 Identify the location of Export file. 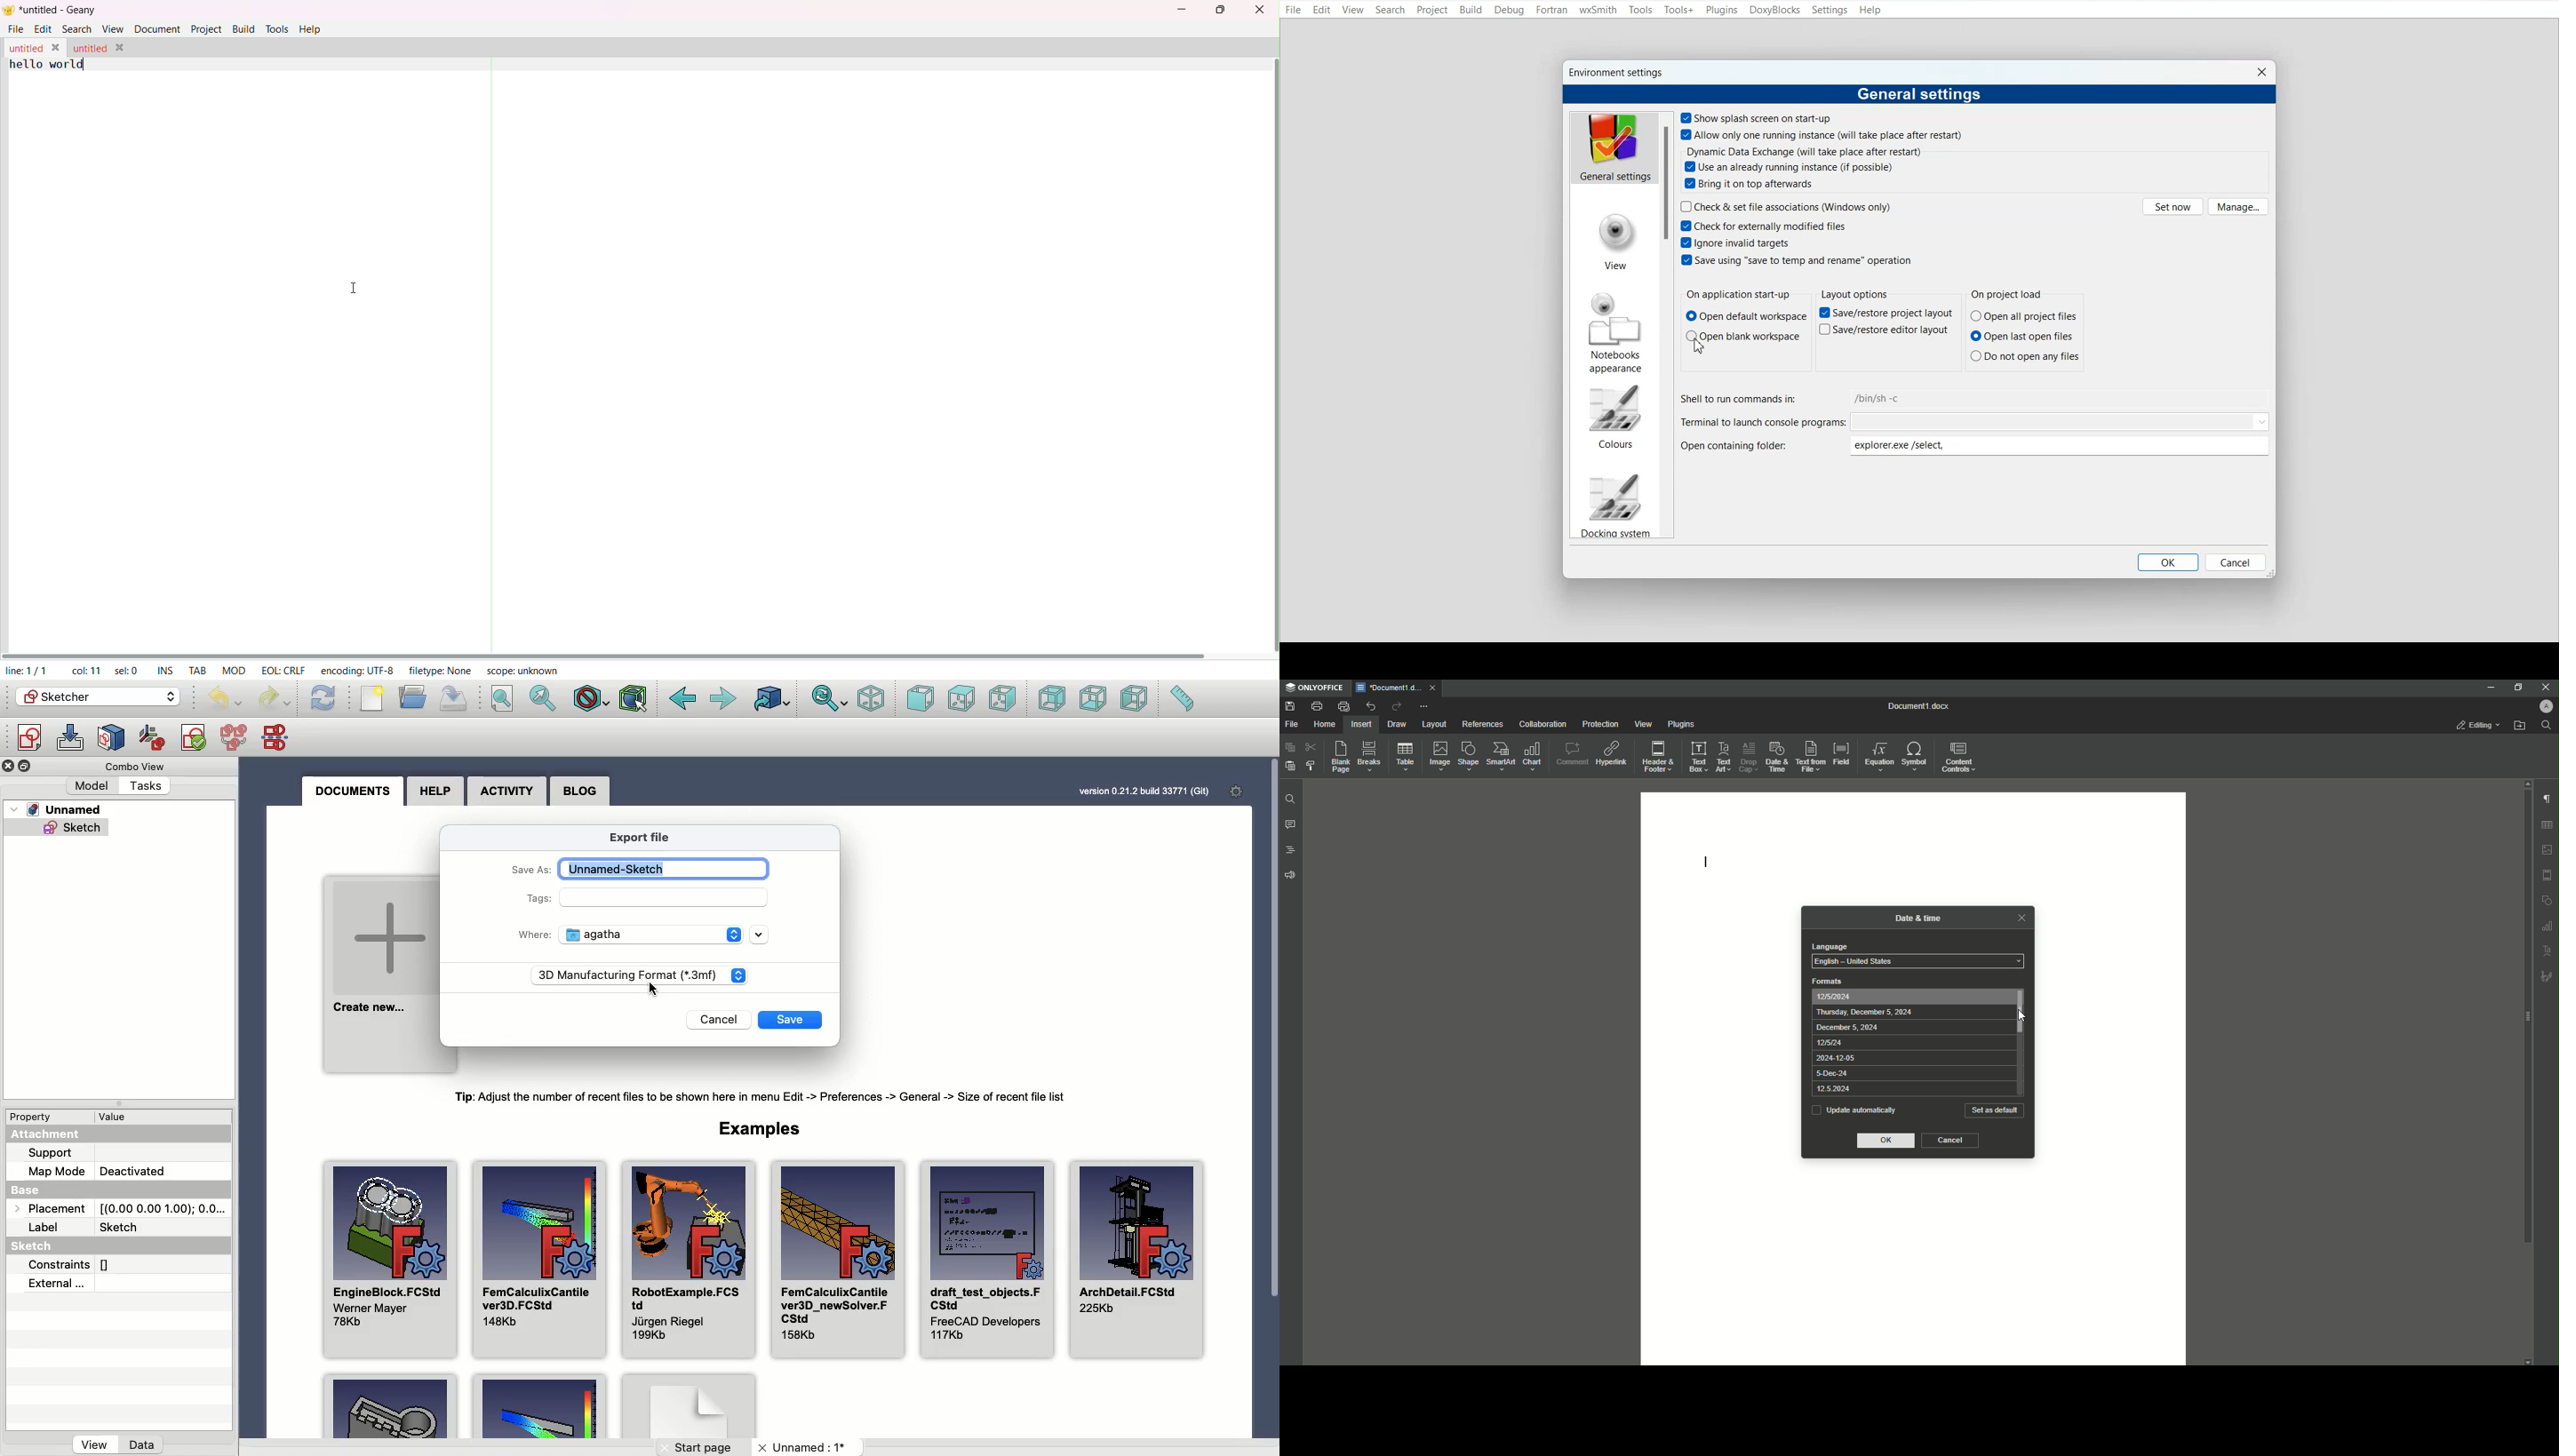
(651, 839).